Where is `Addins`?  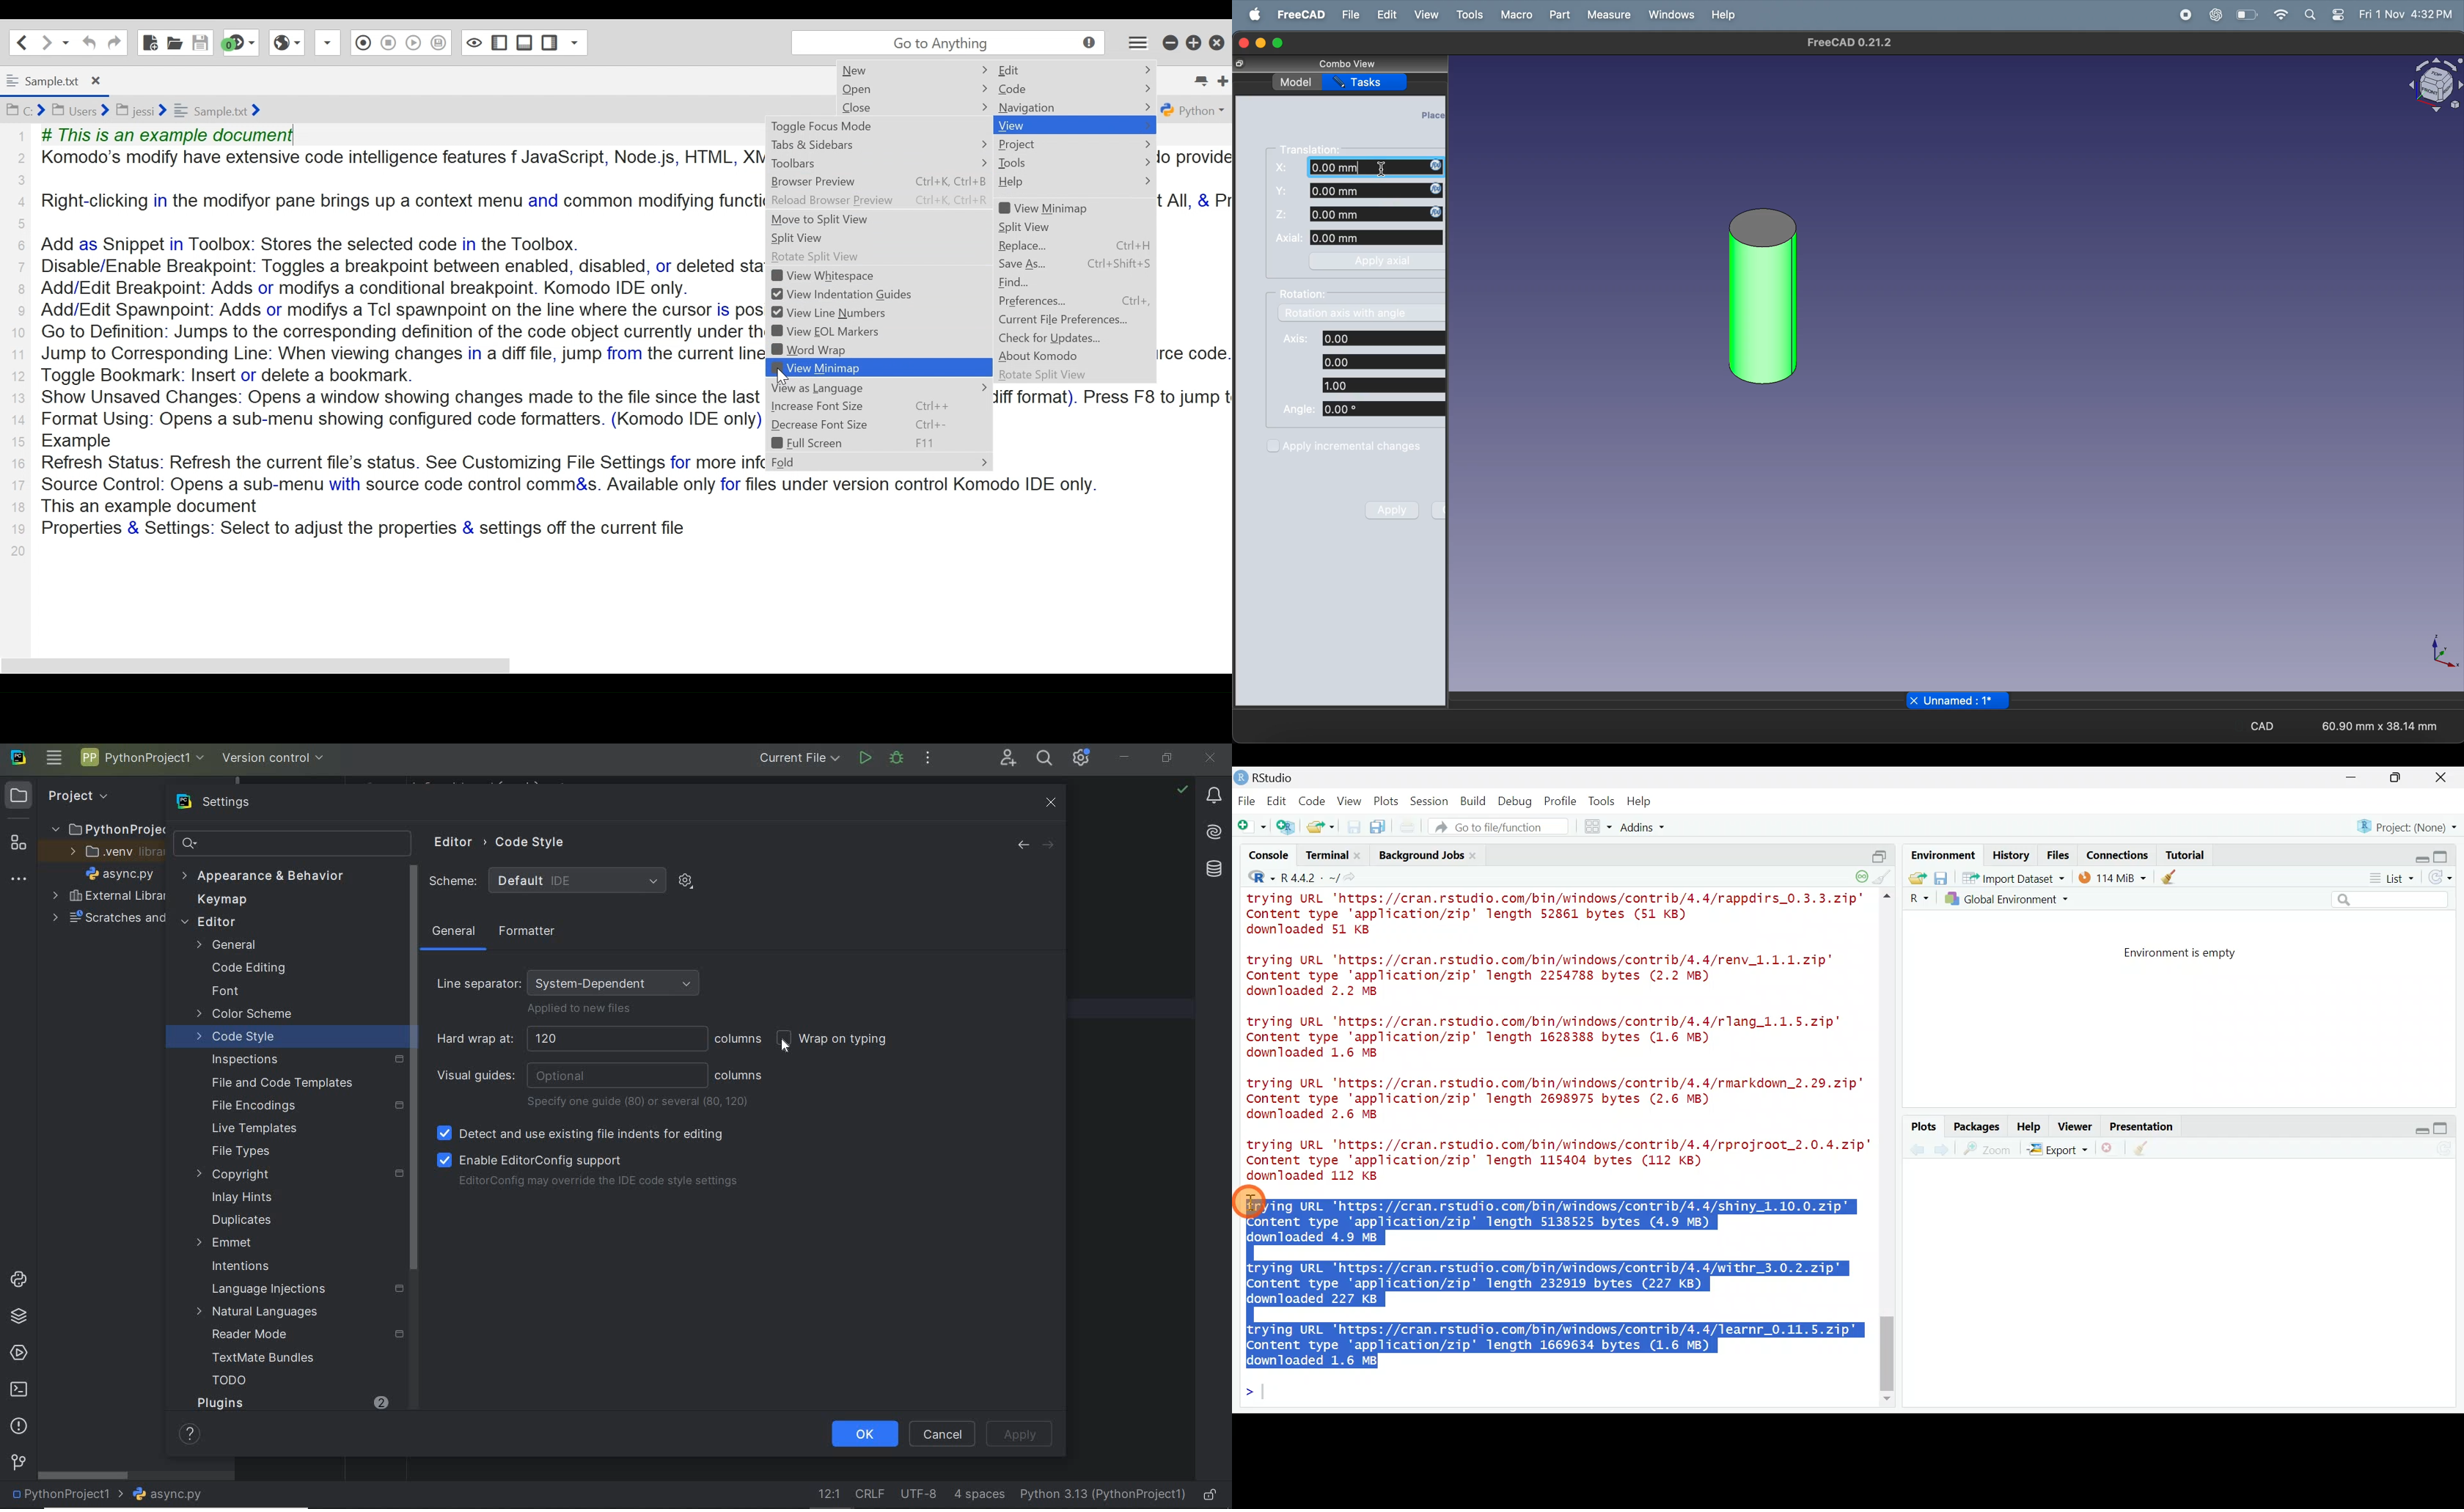 Addins is located at coordinates (1644, 829).